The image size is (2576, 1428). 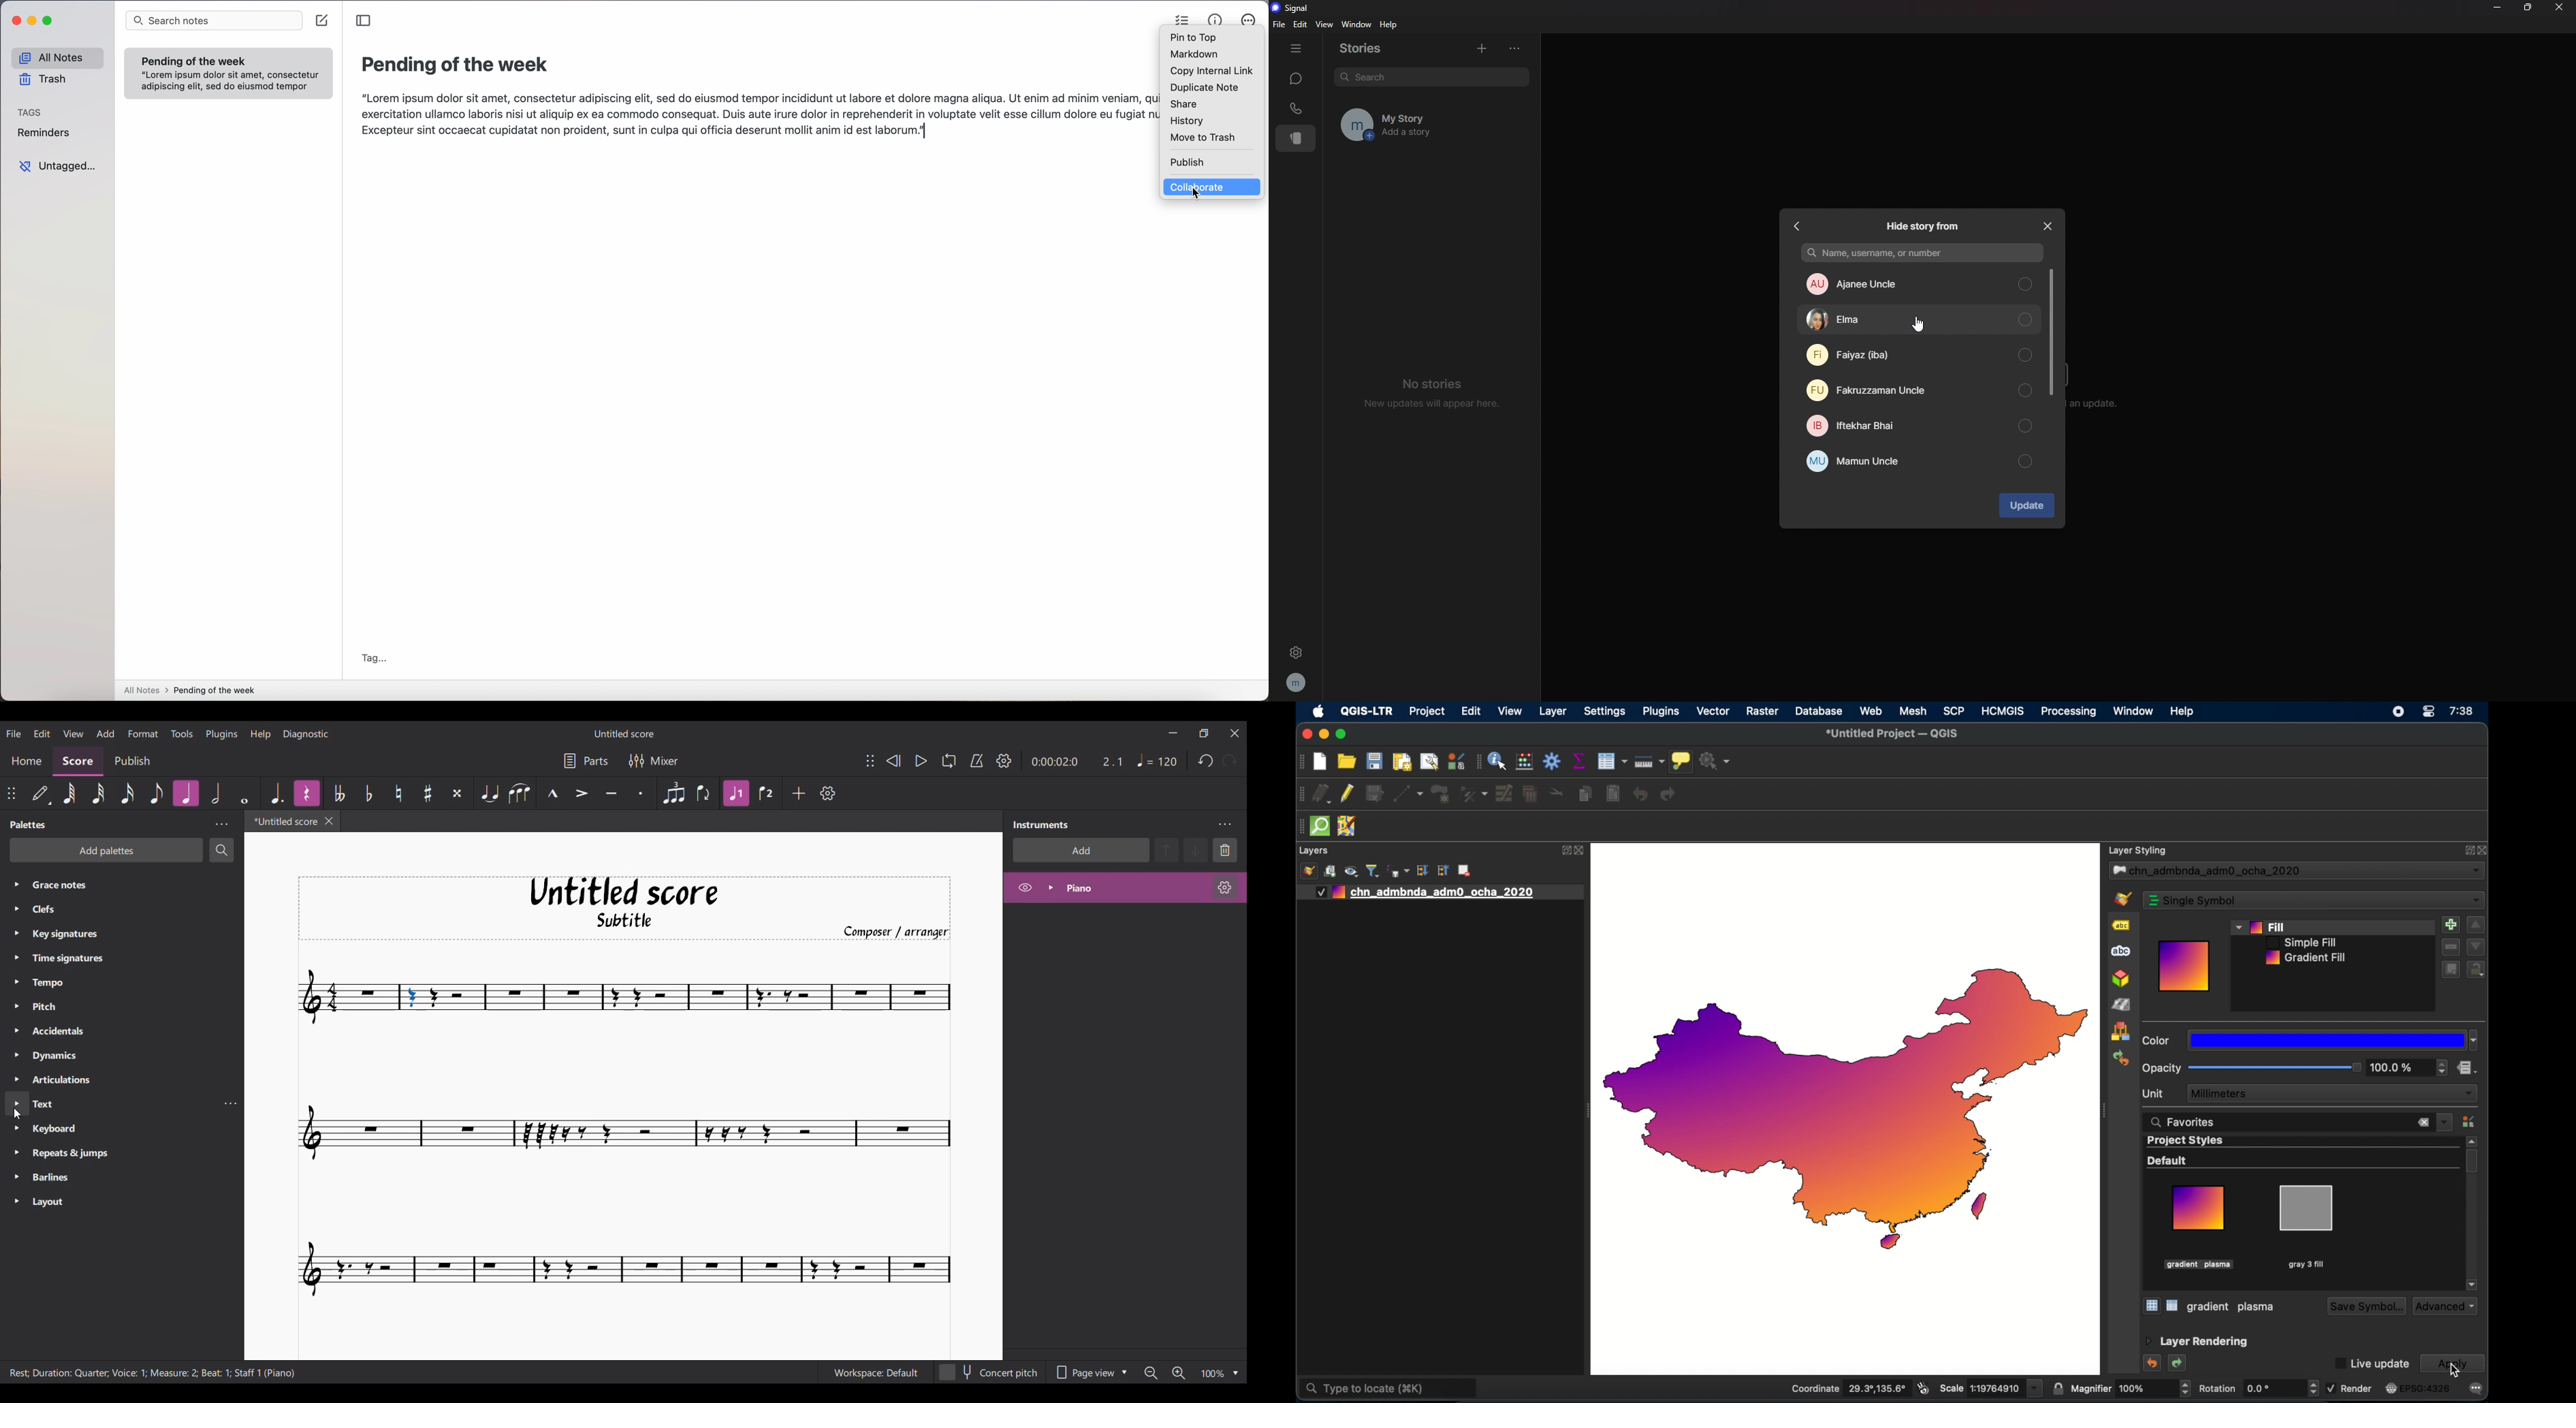 What do you see at coordinates (1025, 888) in the screenshot?
I see `Hide piano` at bounding box center [1025, 888].